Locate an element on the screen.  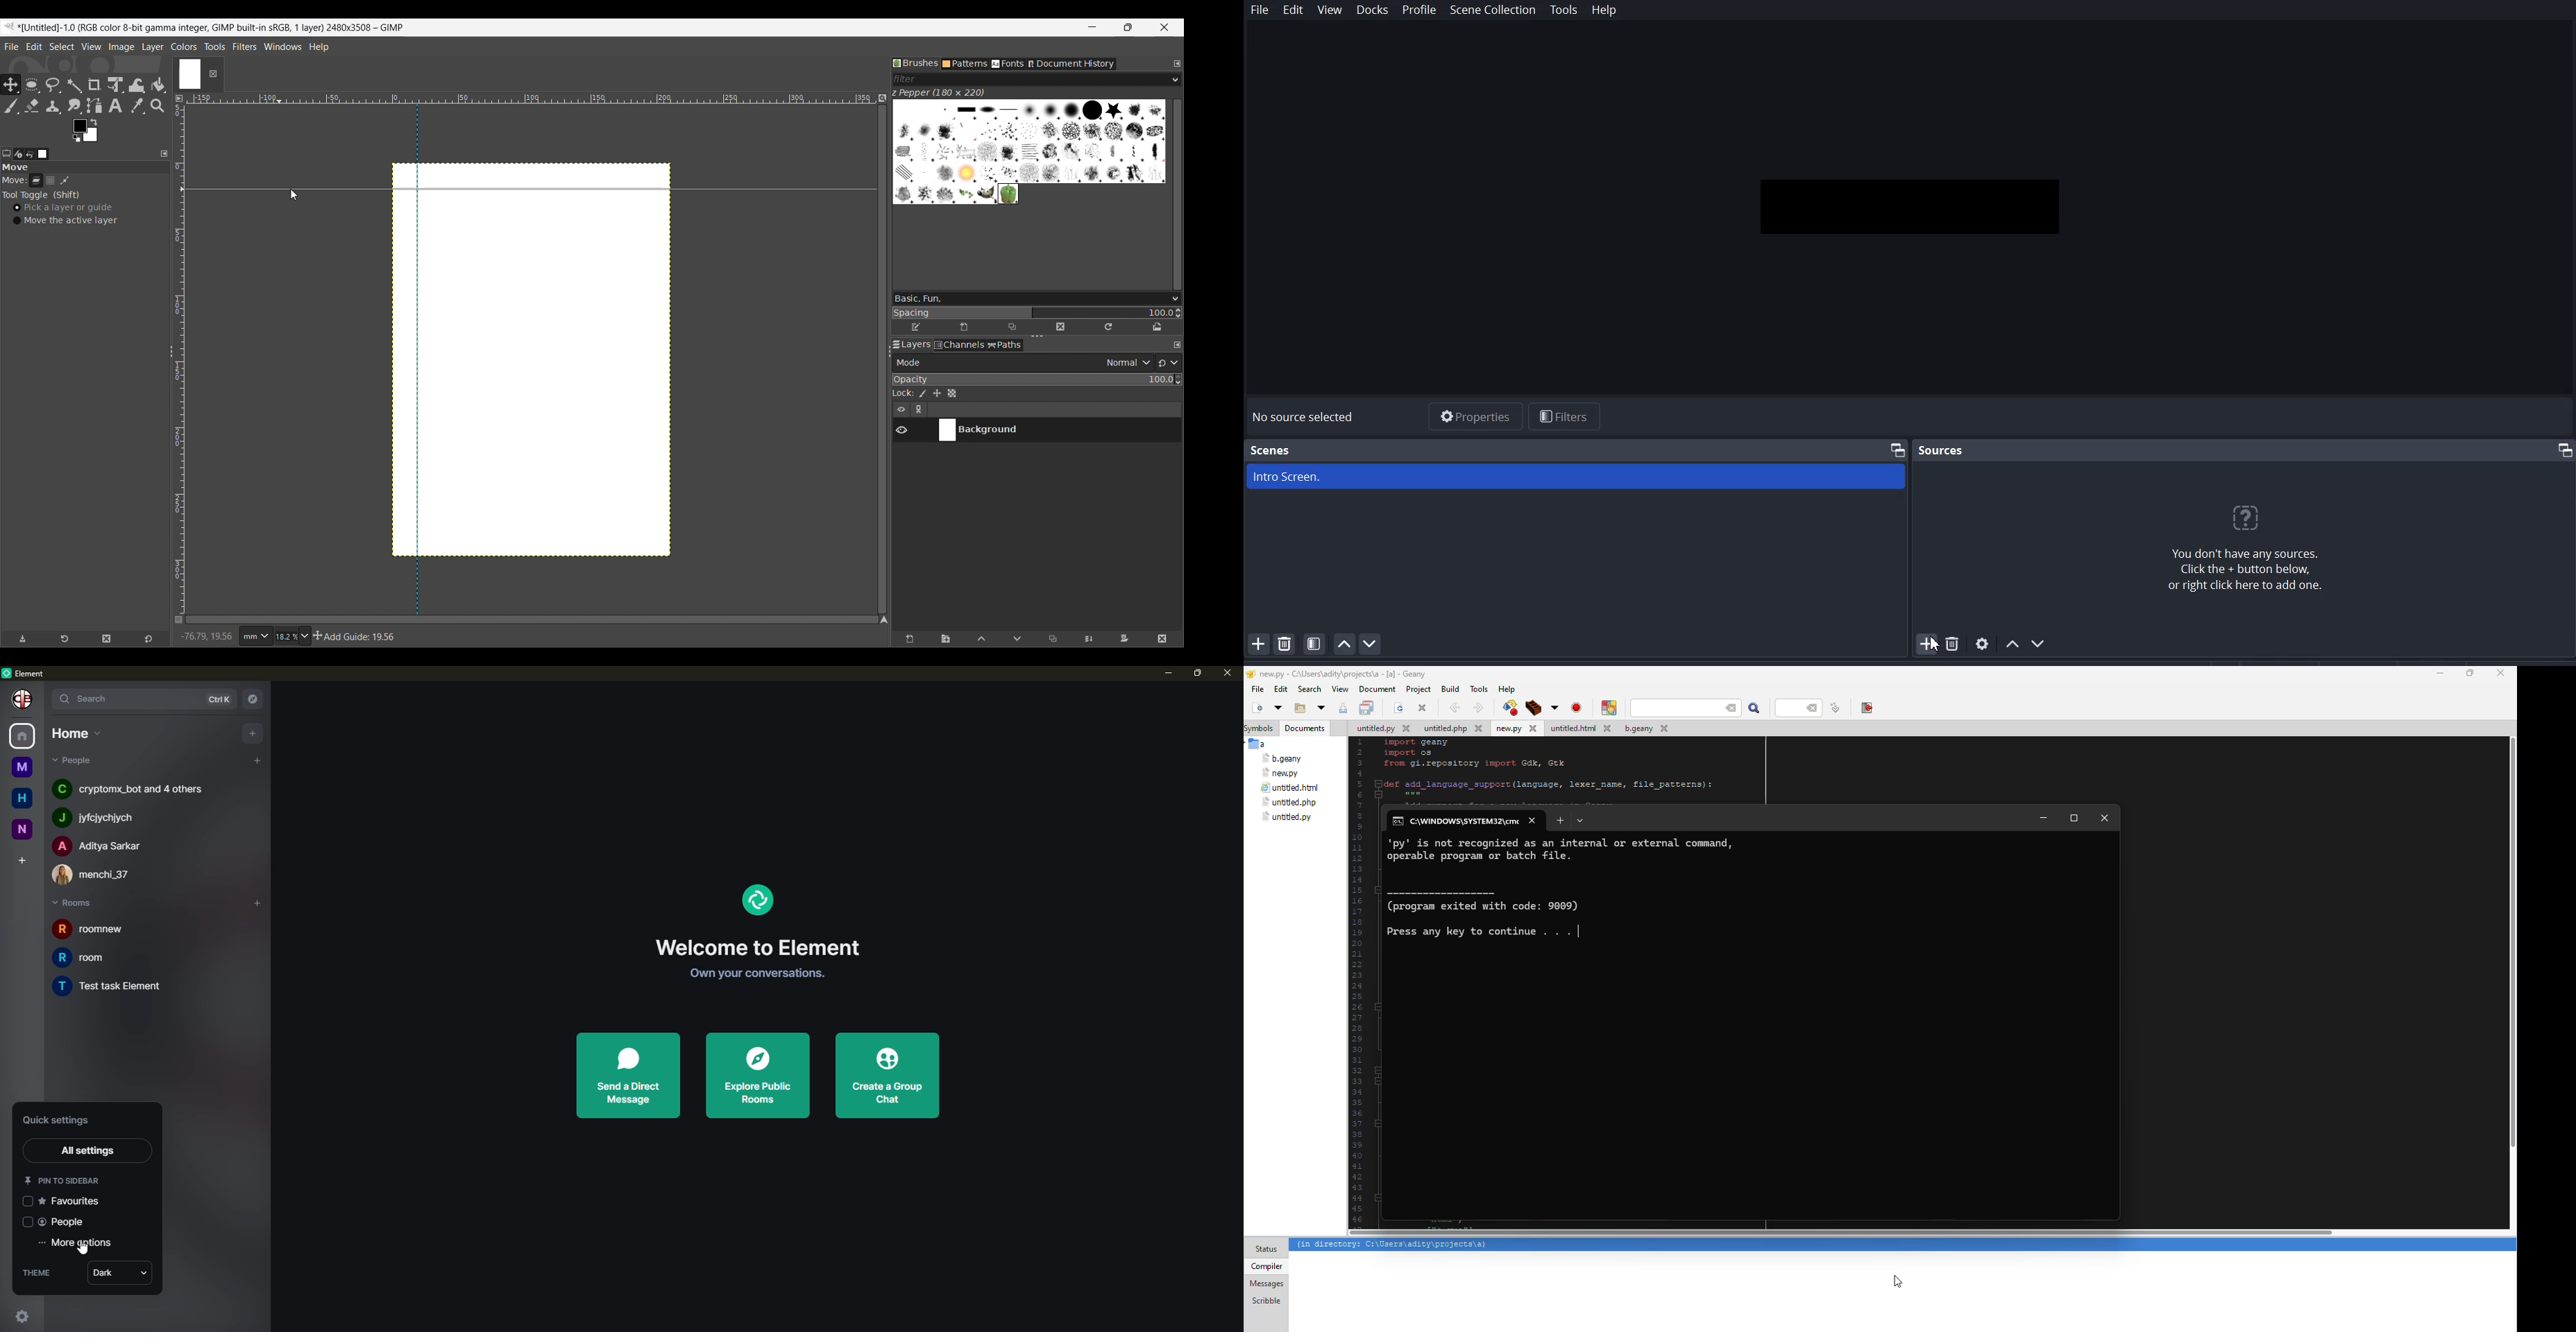
rooms is located at coordinates (75, 903).